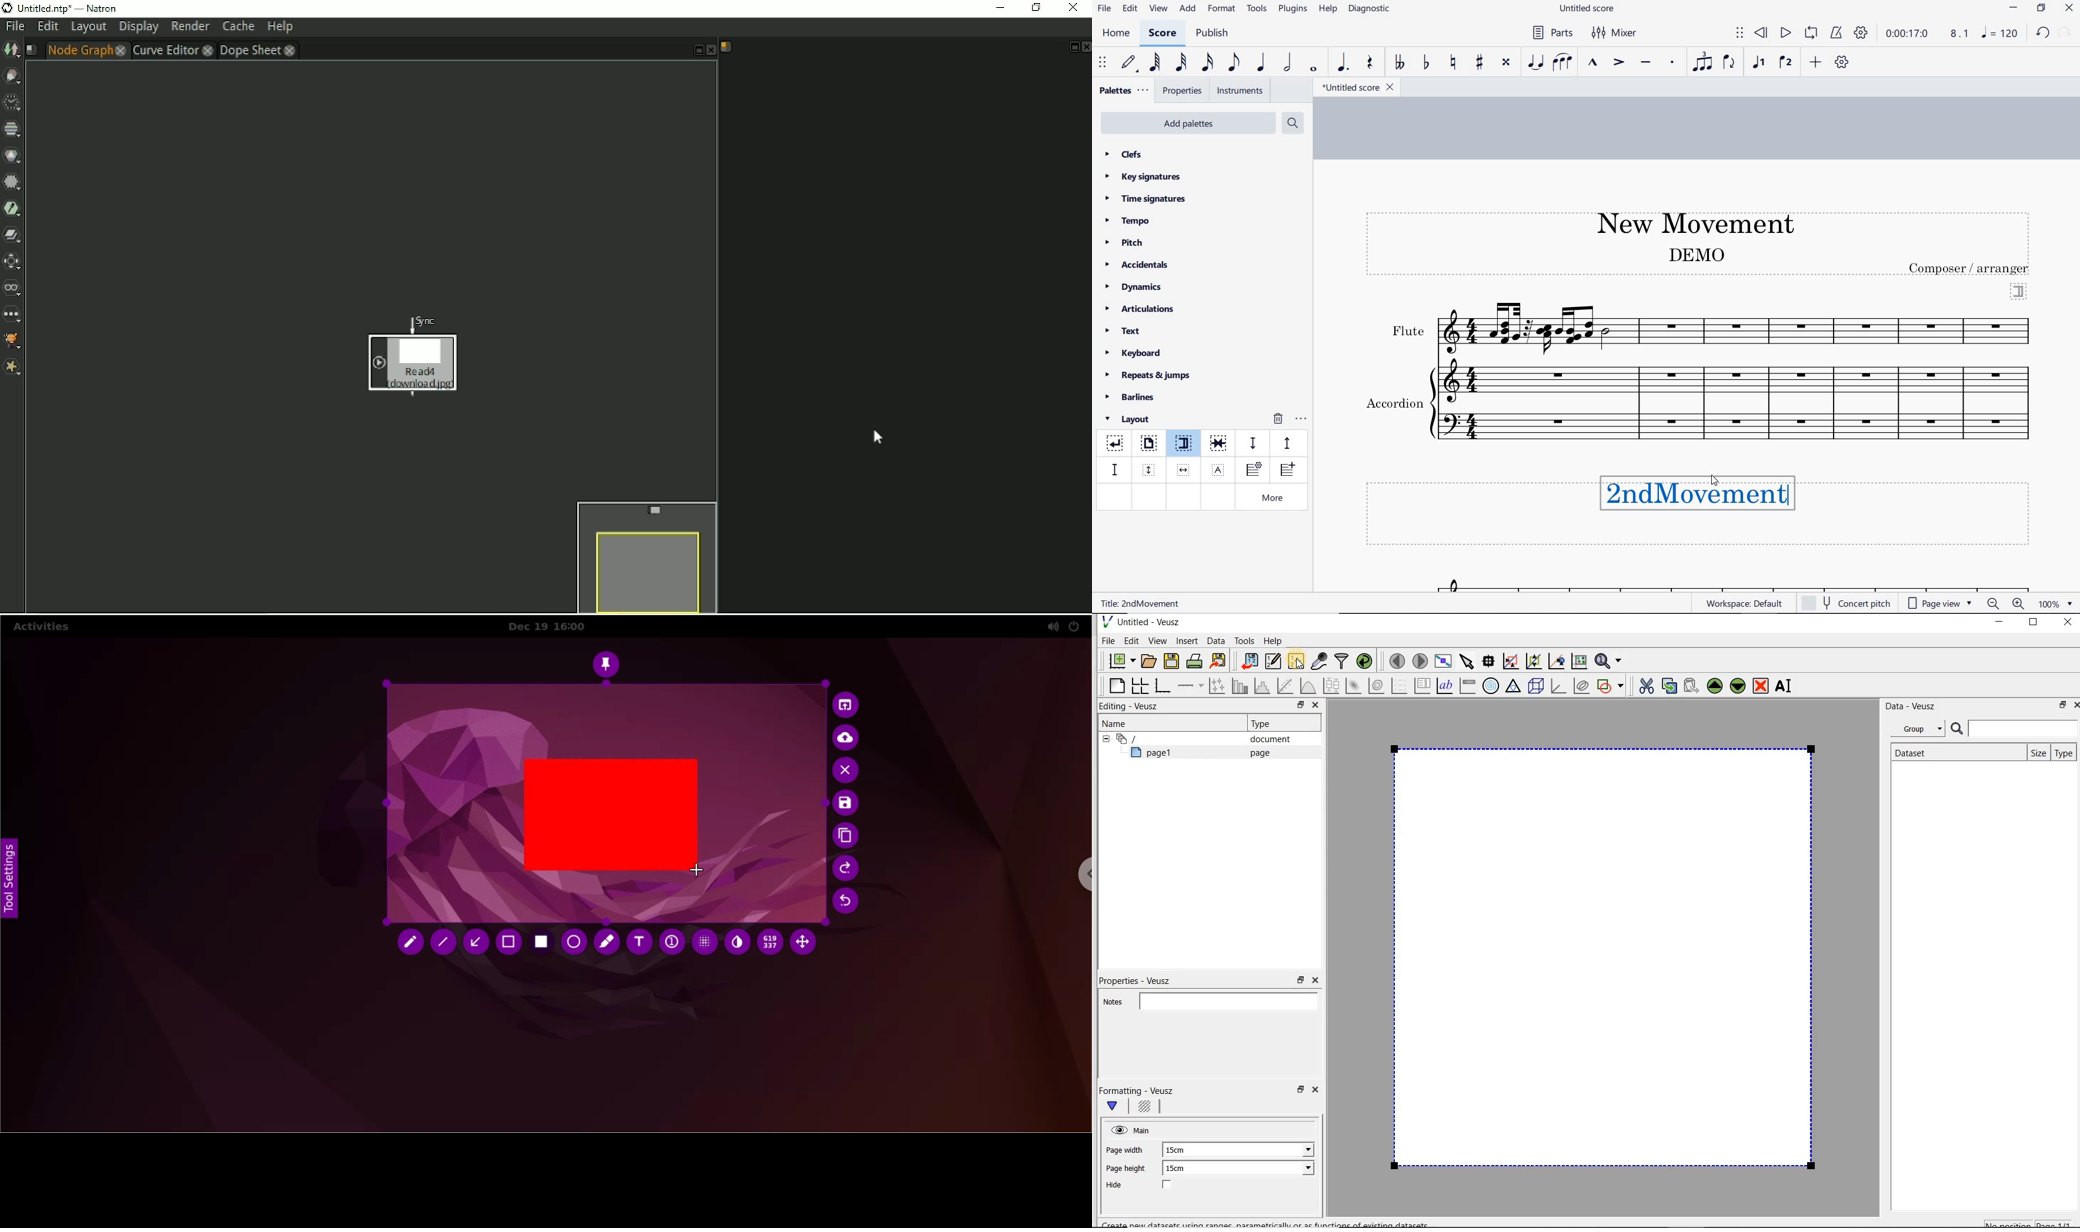  I want to click on text, so click(1130, 603).